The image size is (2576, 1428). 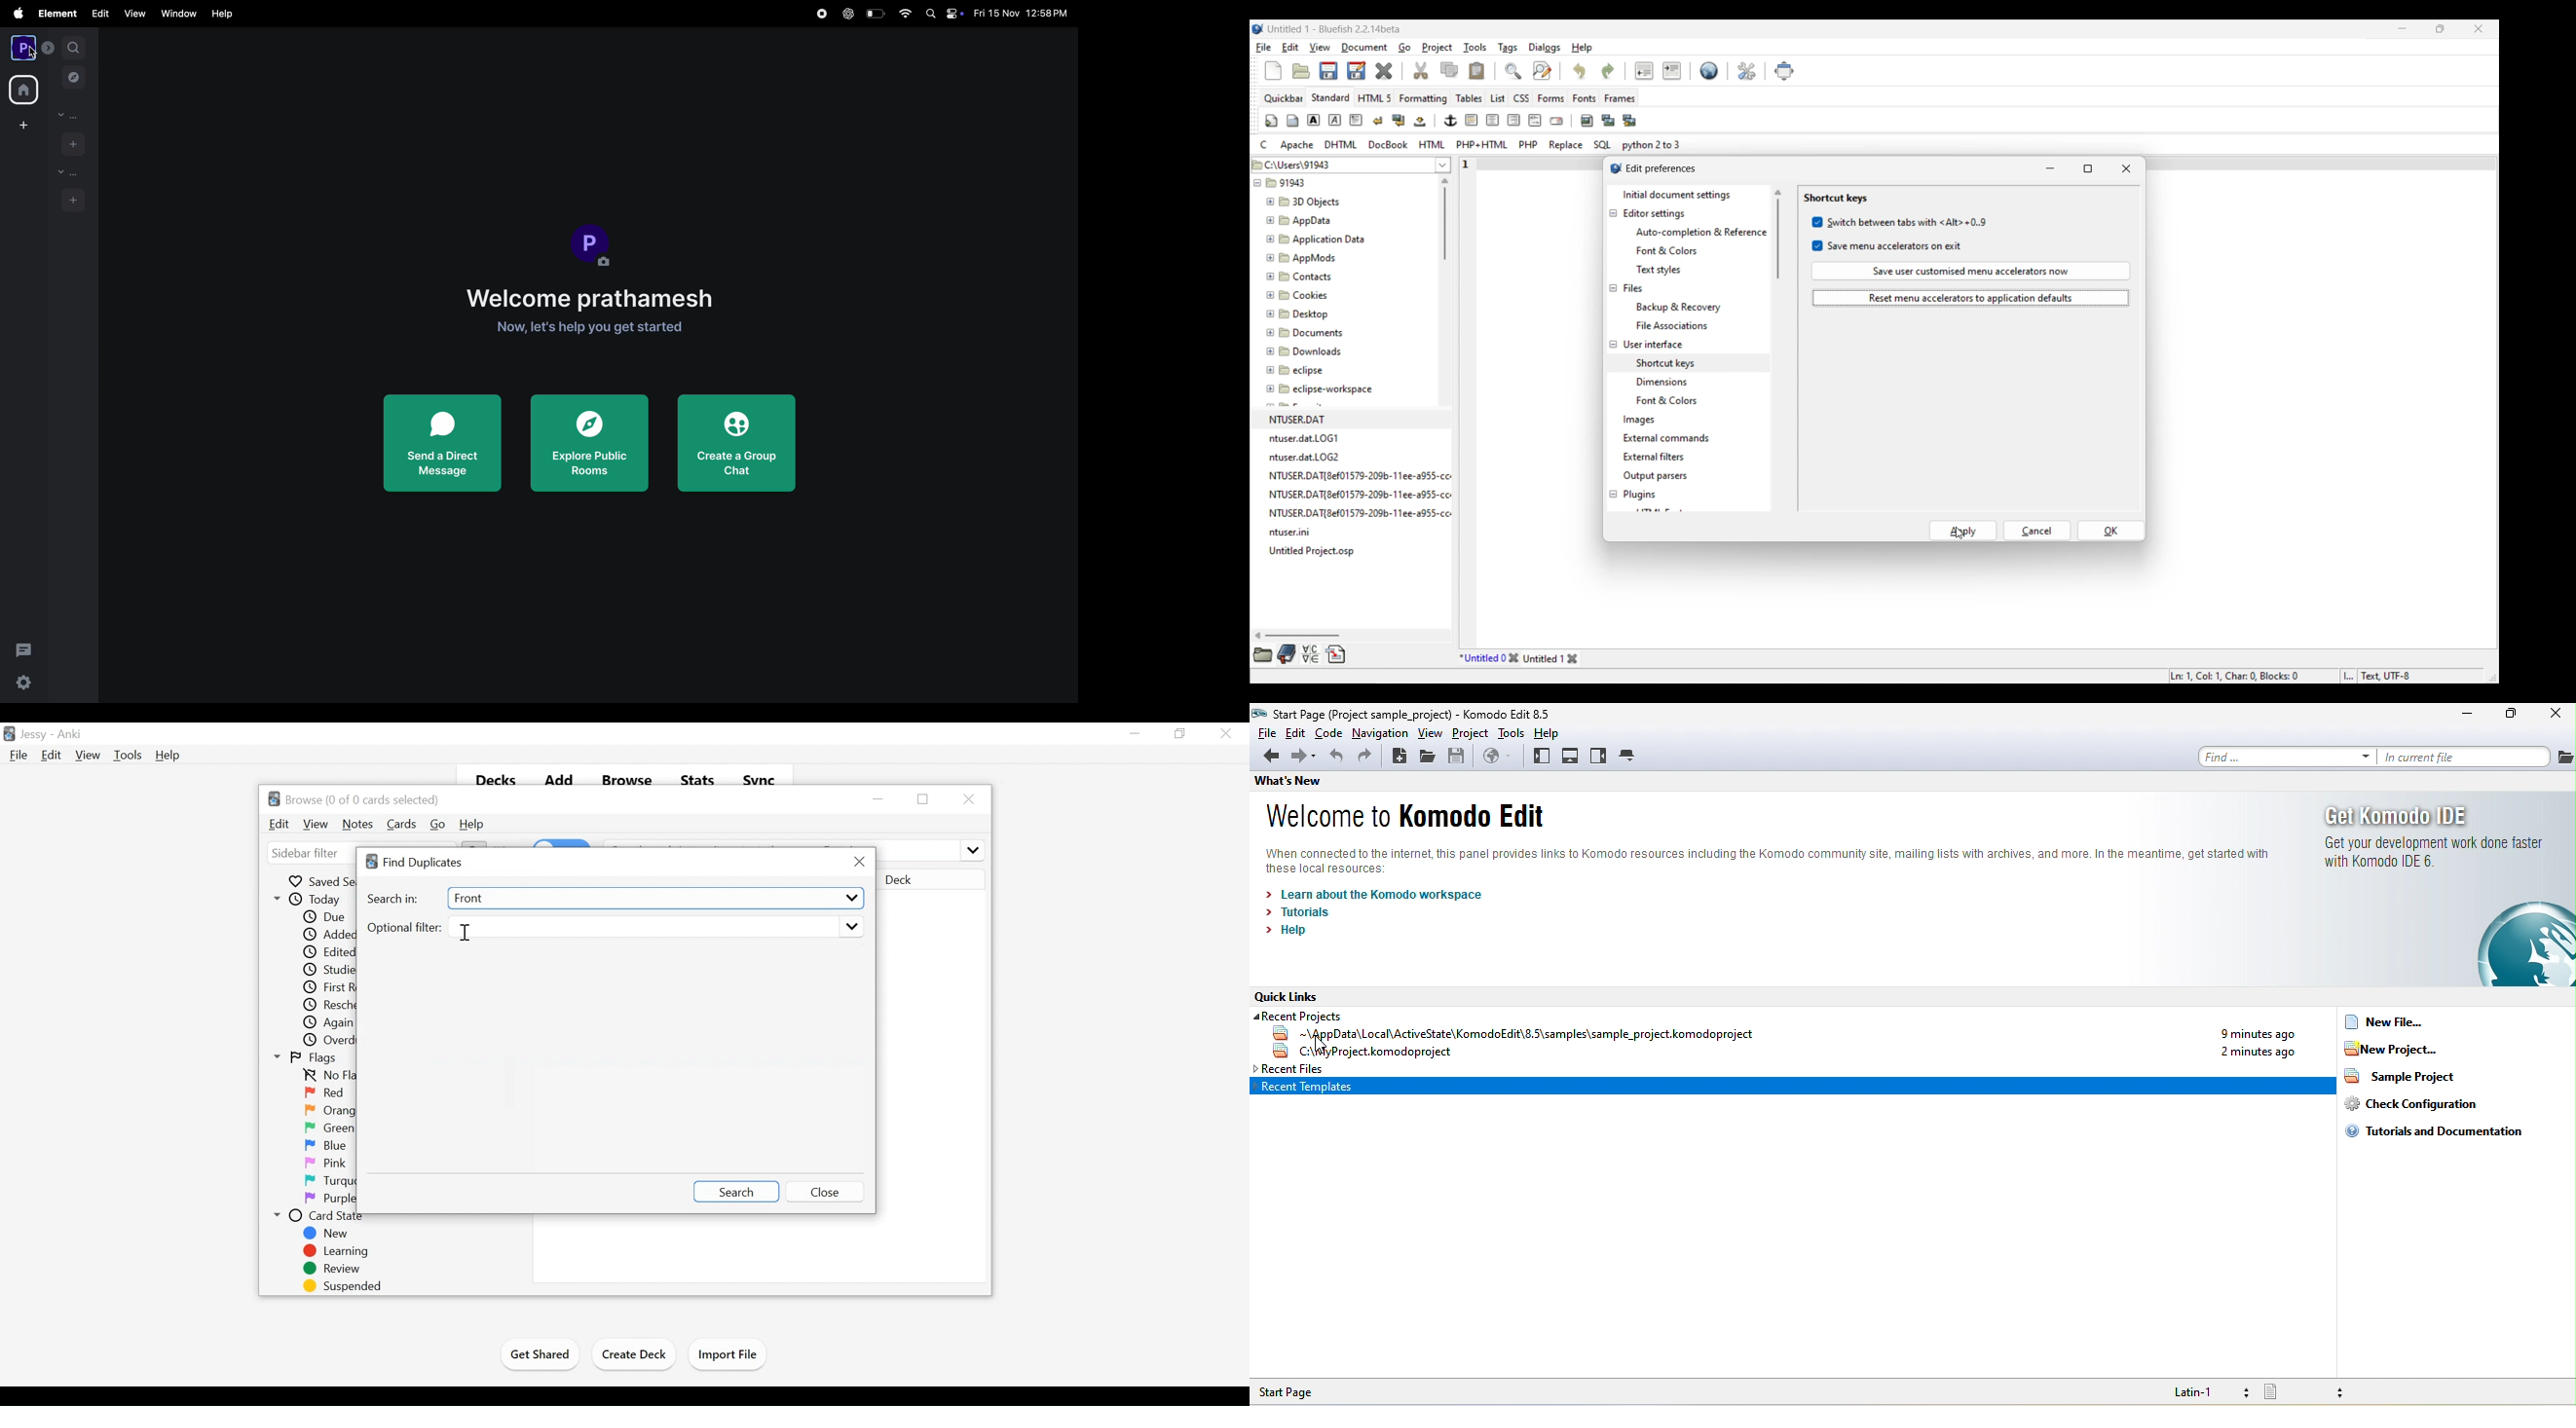 I want to click on date and time, so click(x=1023, y=15).